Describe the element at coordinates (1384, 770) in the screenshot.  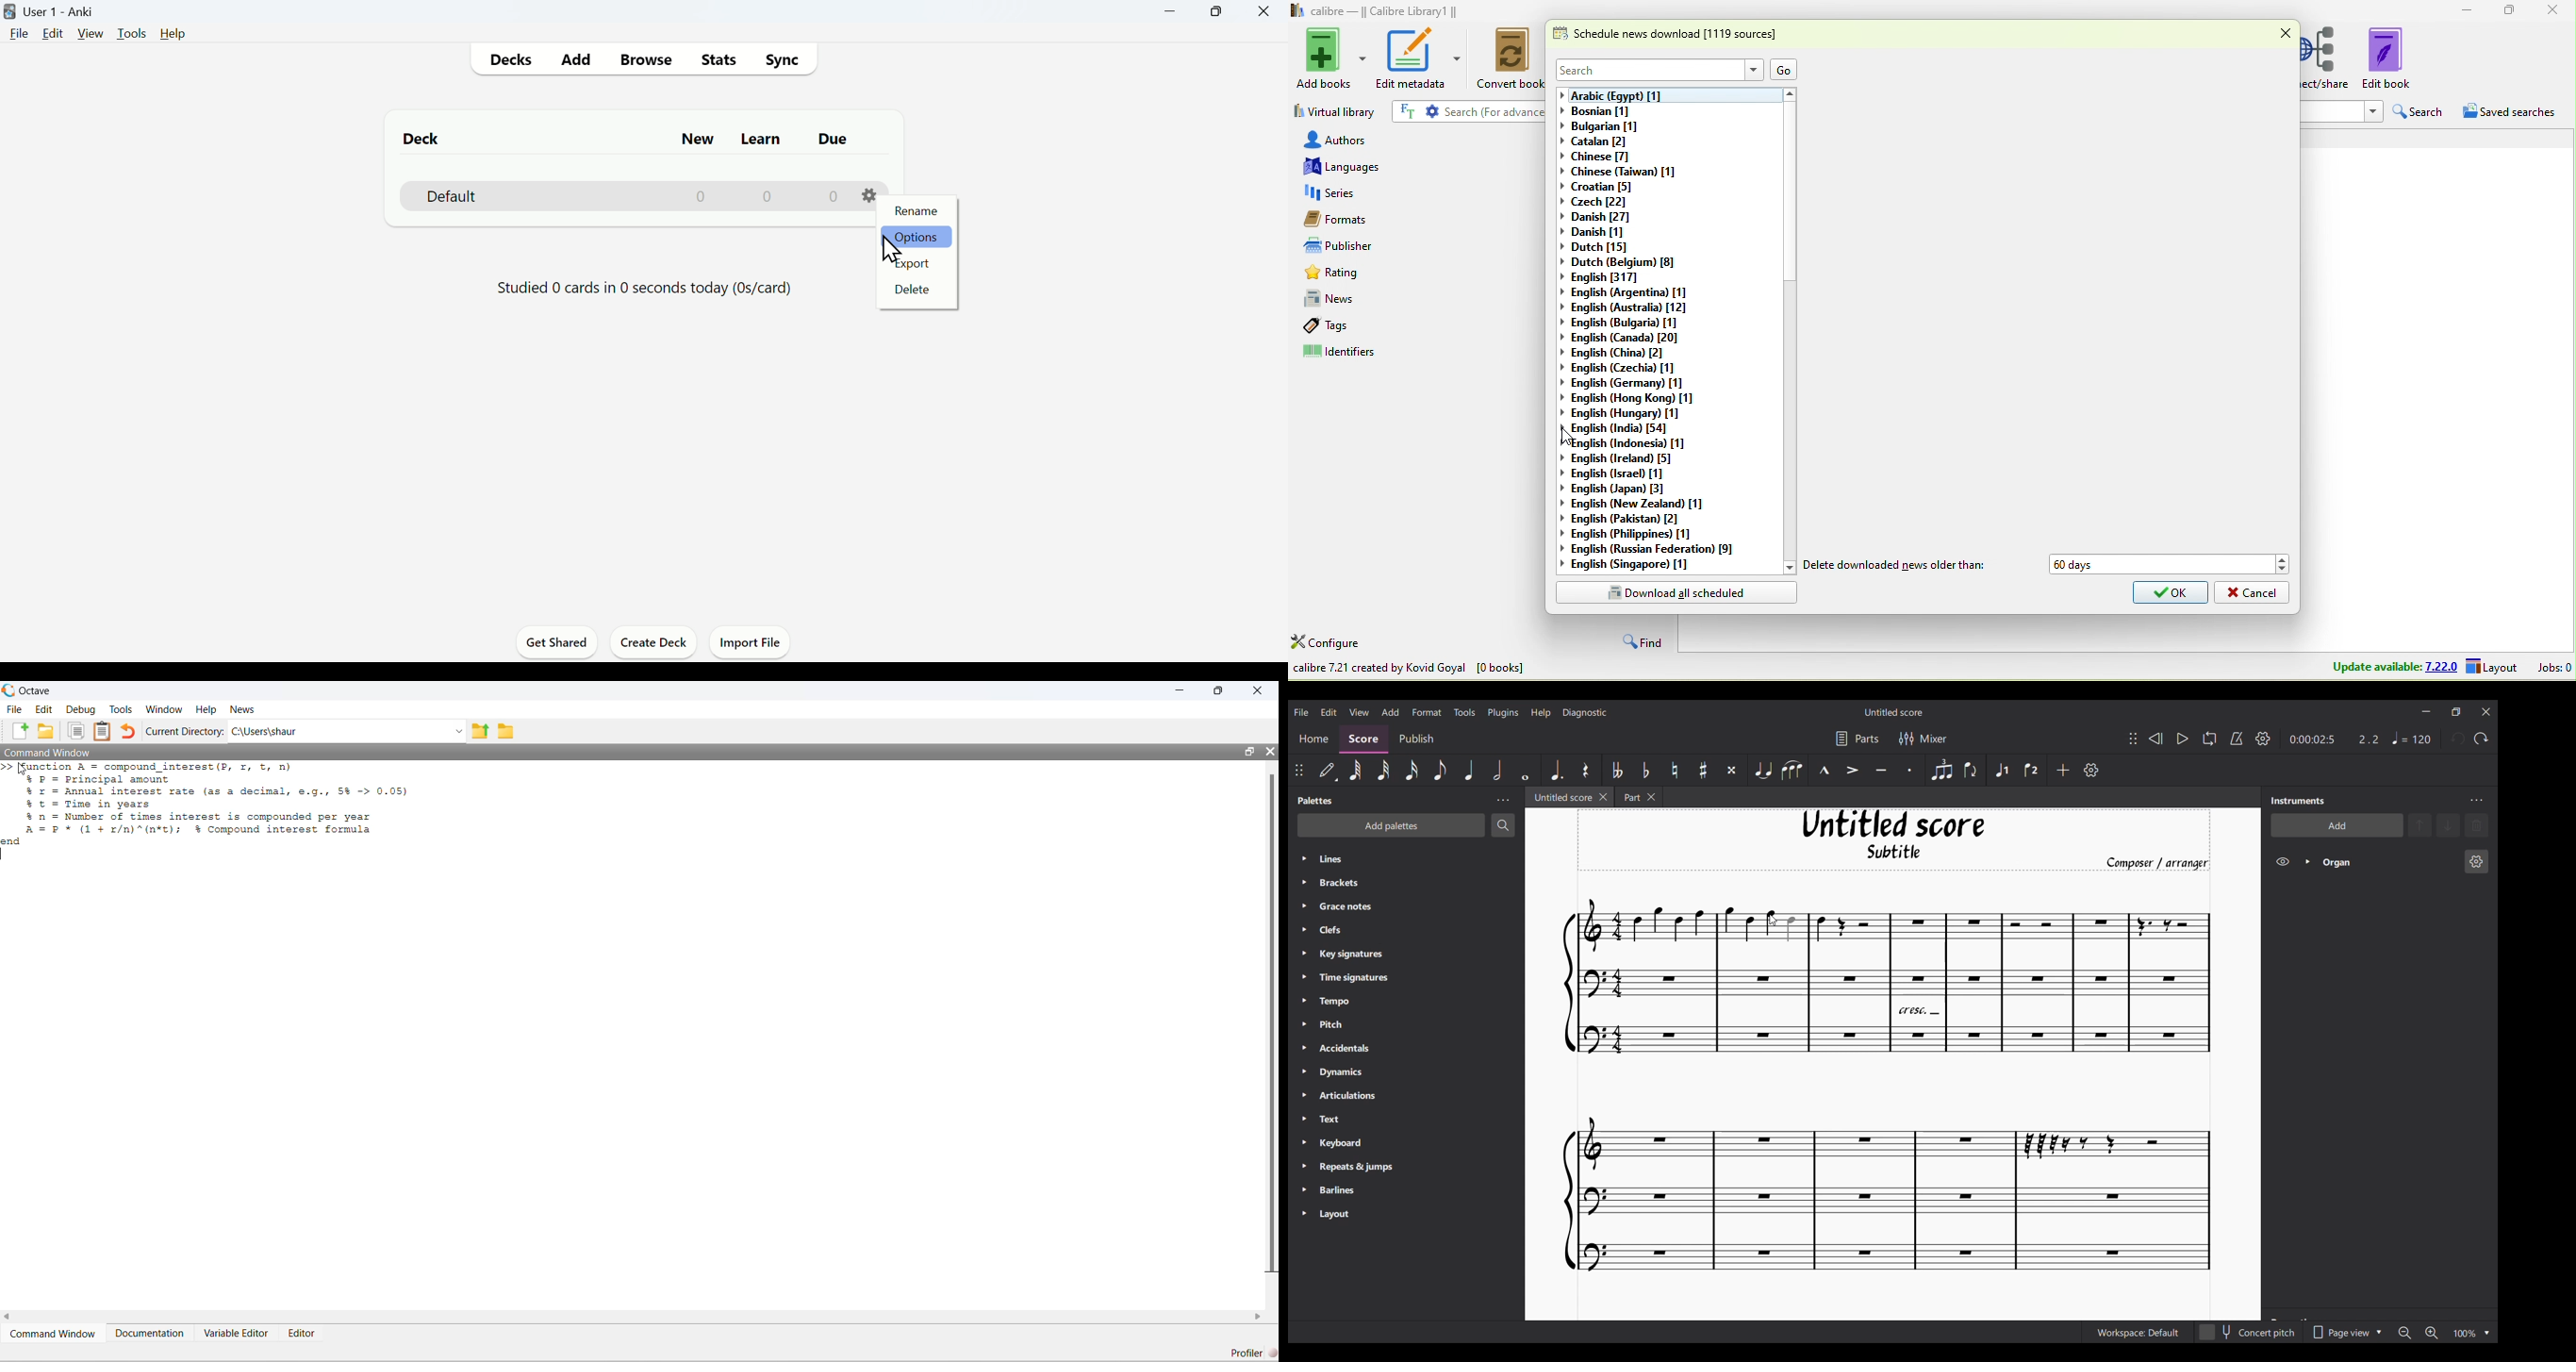
I see `32nd note` at that location.